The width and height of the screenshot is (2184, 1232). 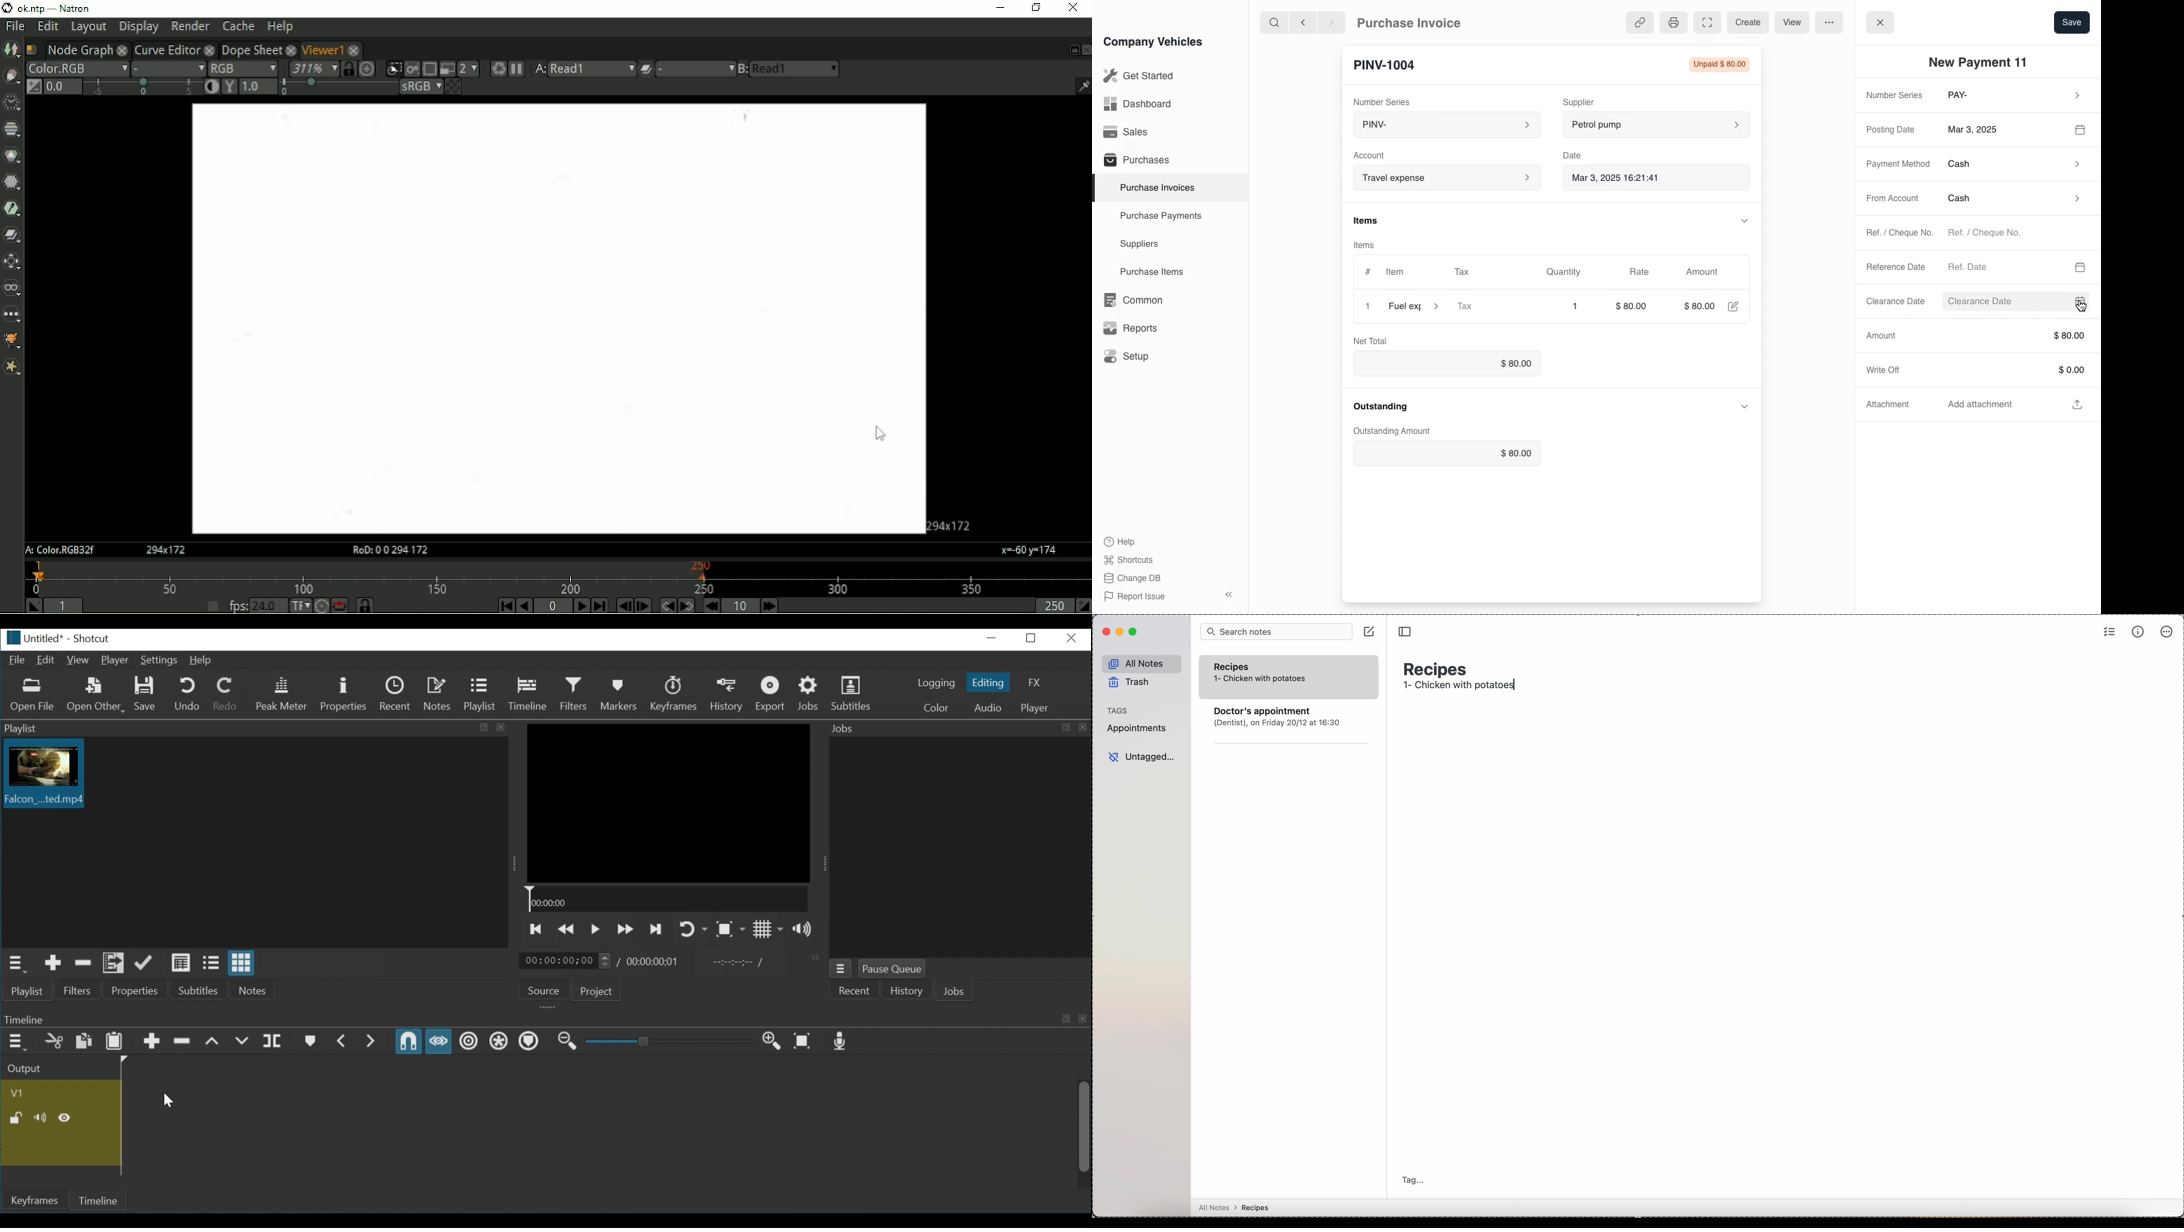 What do you see at coordinates (2082, 128) in the screenshot?
I see `calender` at bounding box center [2082, 128].